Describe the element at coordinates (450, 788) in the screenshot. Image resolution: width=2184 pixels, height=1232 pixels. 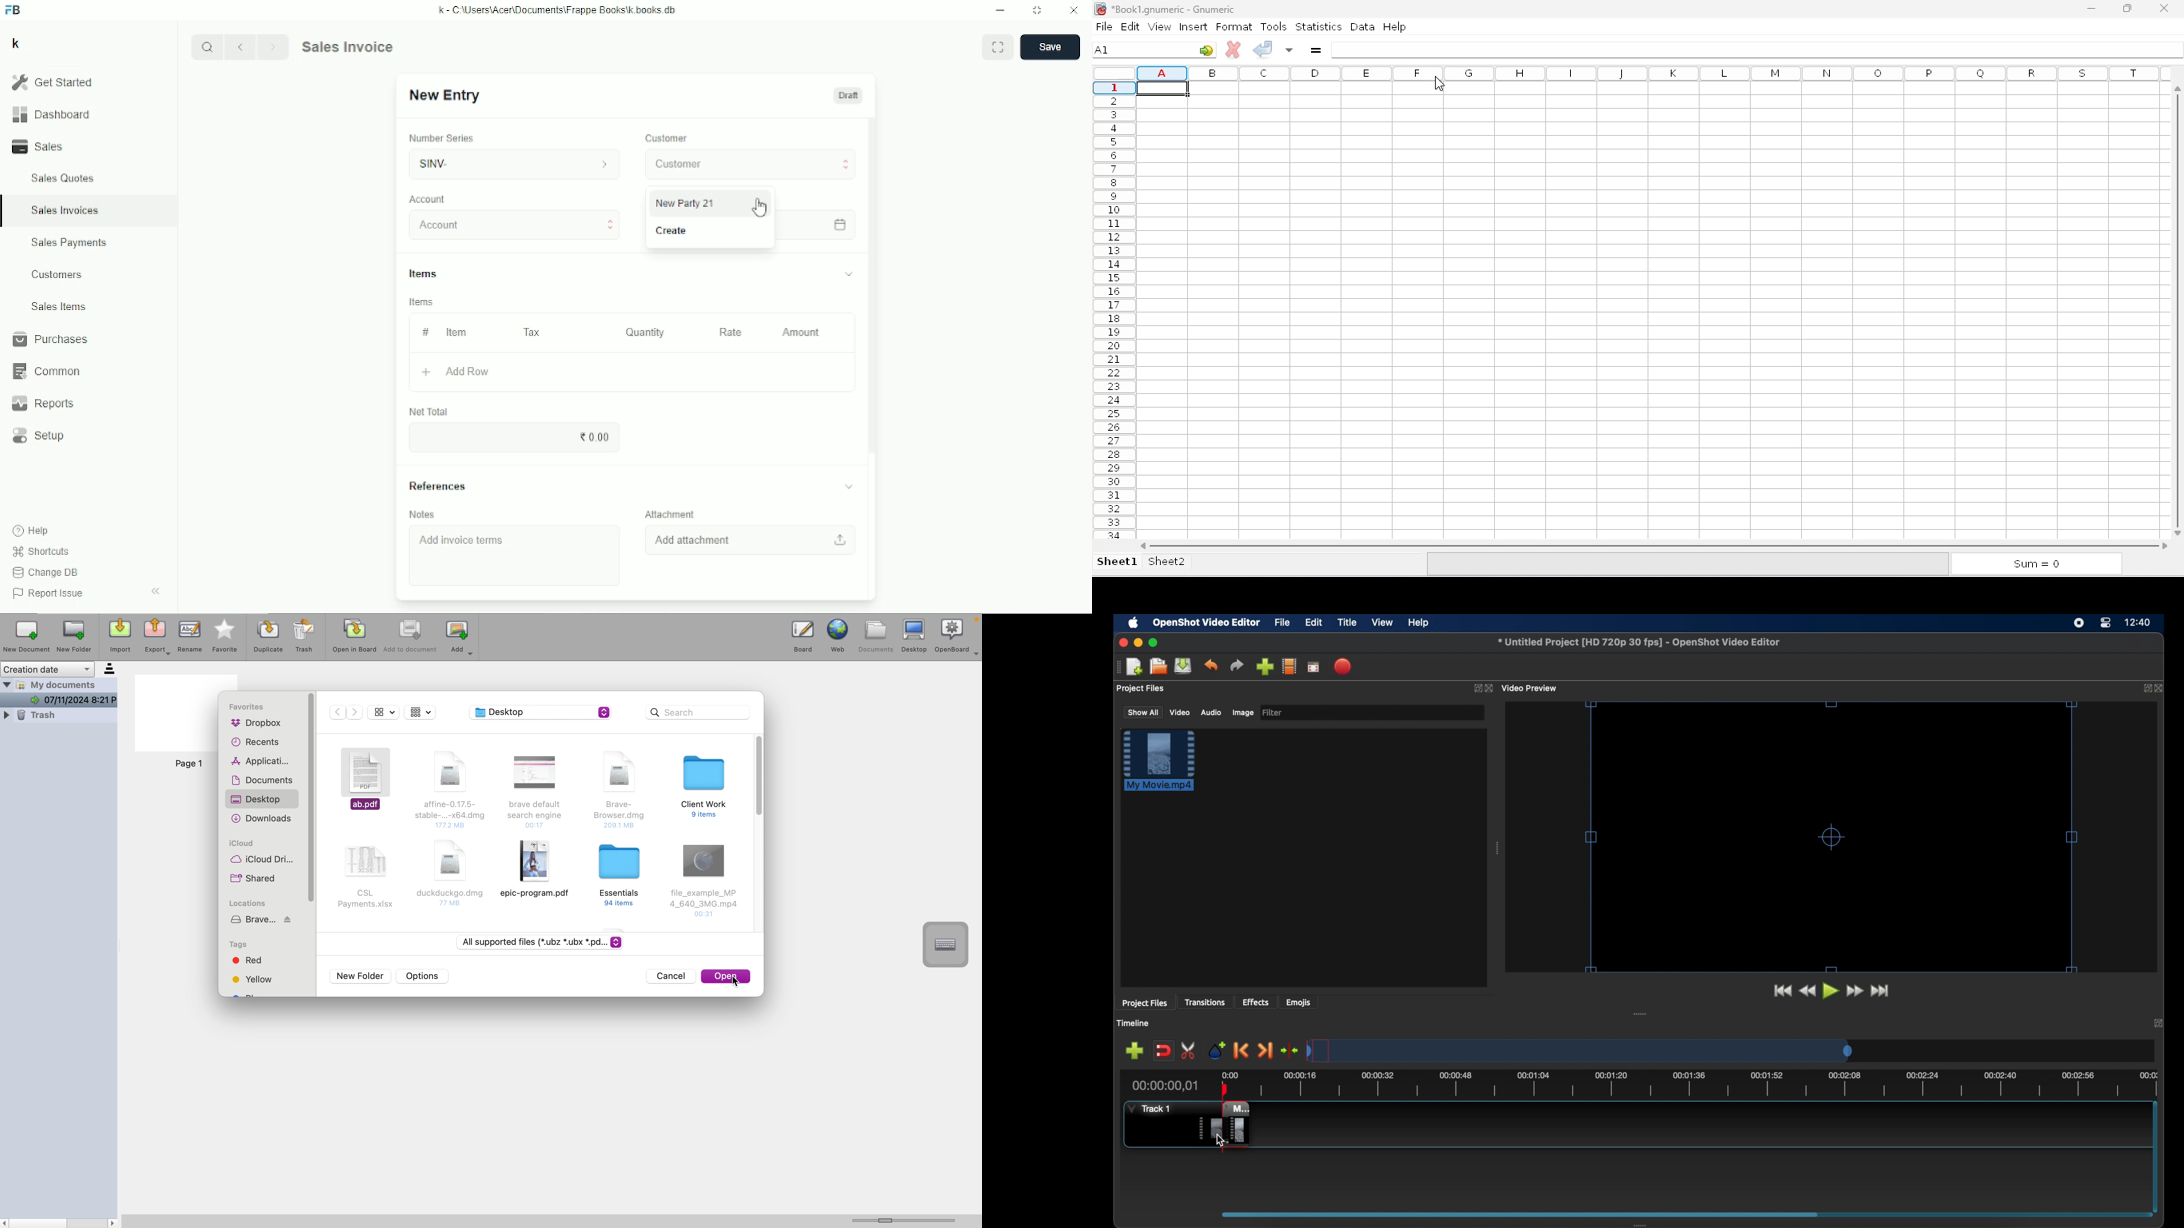
I see `document` at that location.